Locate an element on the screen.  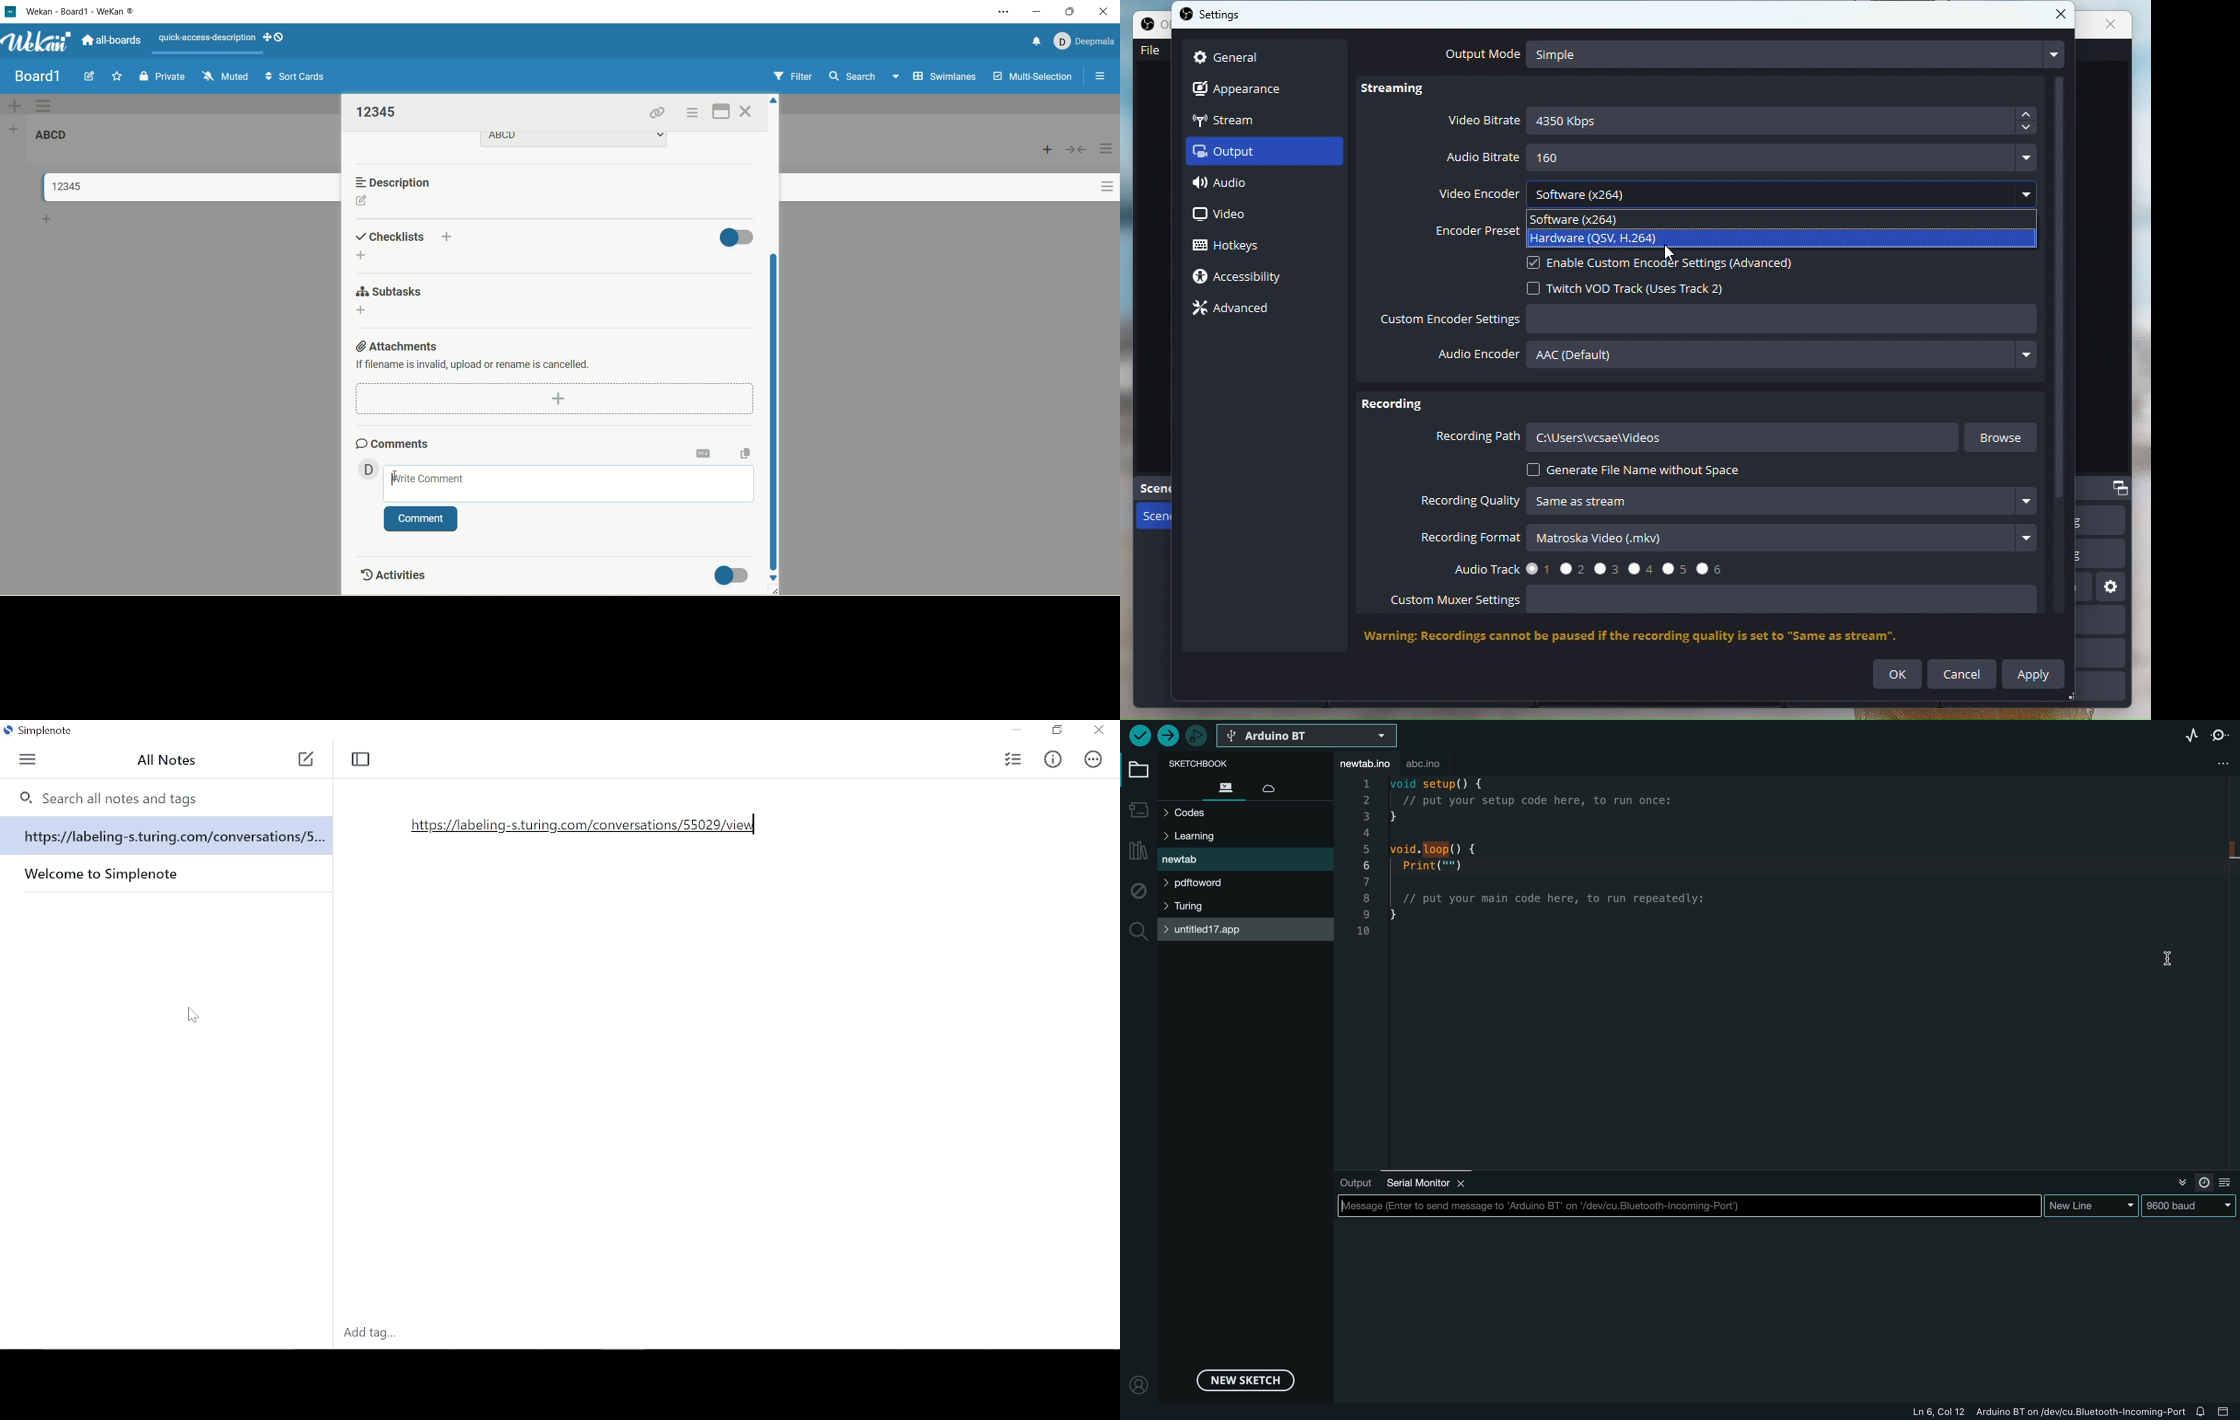
private is located at coordinates (163, 75).